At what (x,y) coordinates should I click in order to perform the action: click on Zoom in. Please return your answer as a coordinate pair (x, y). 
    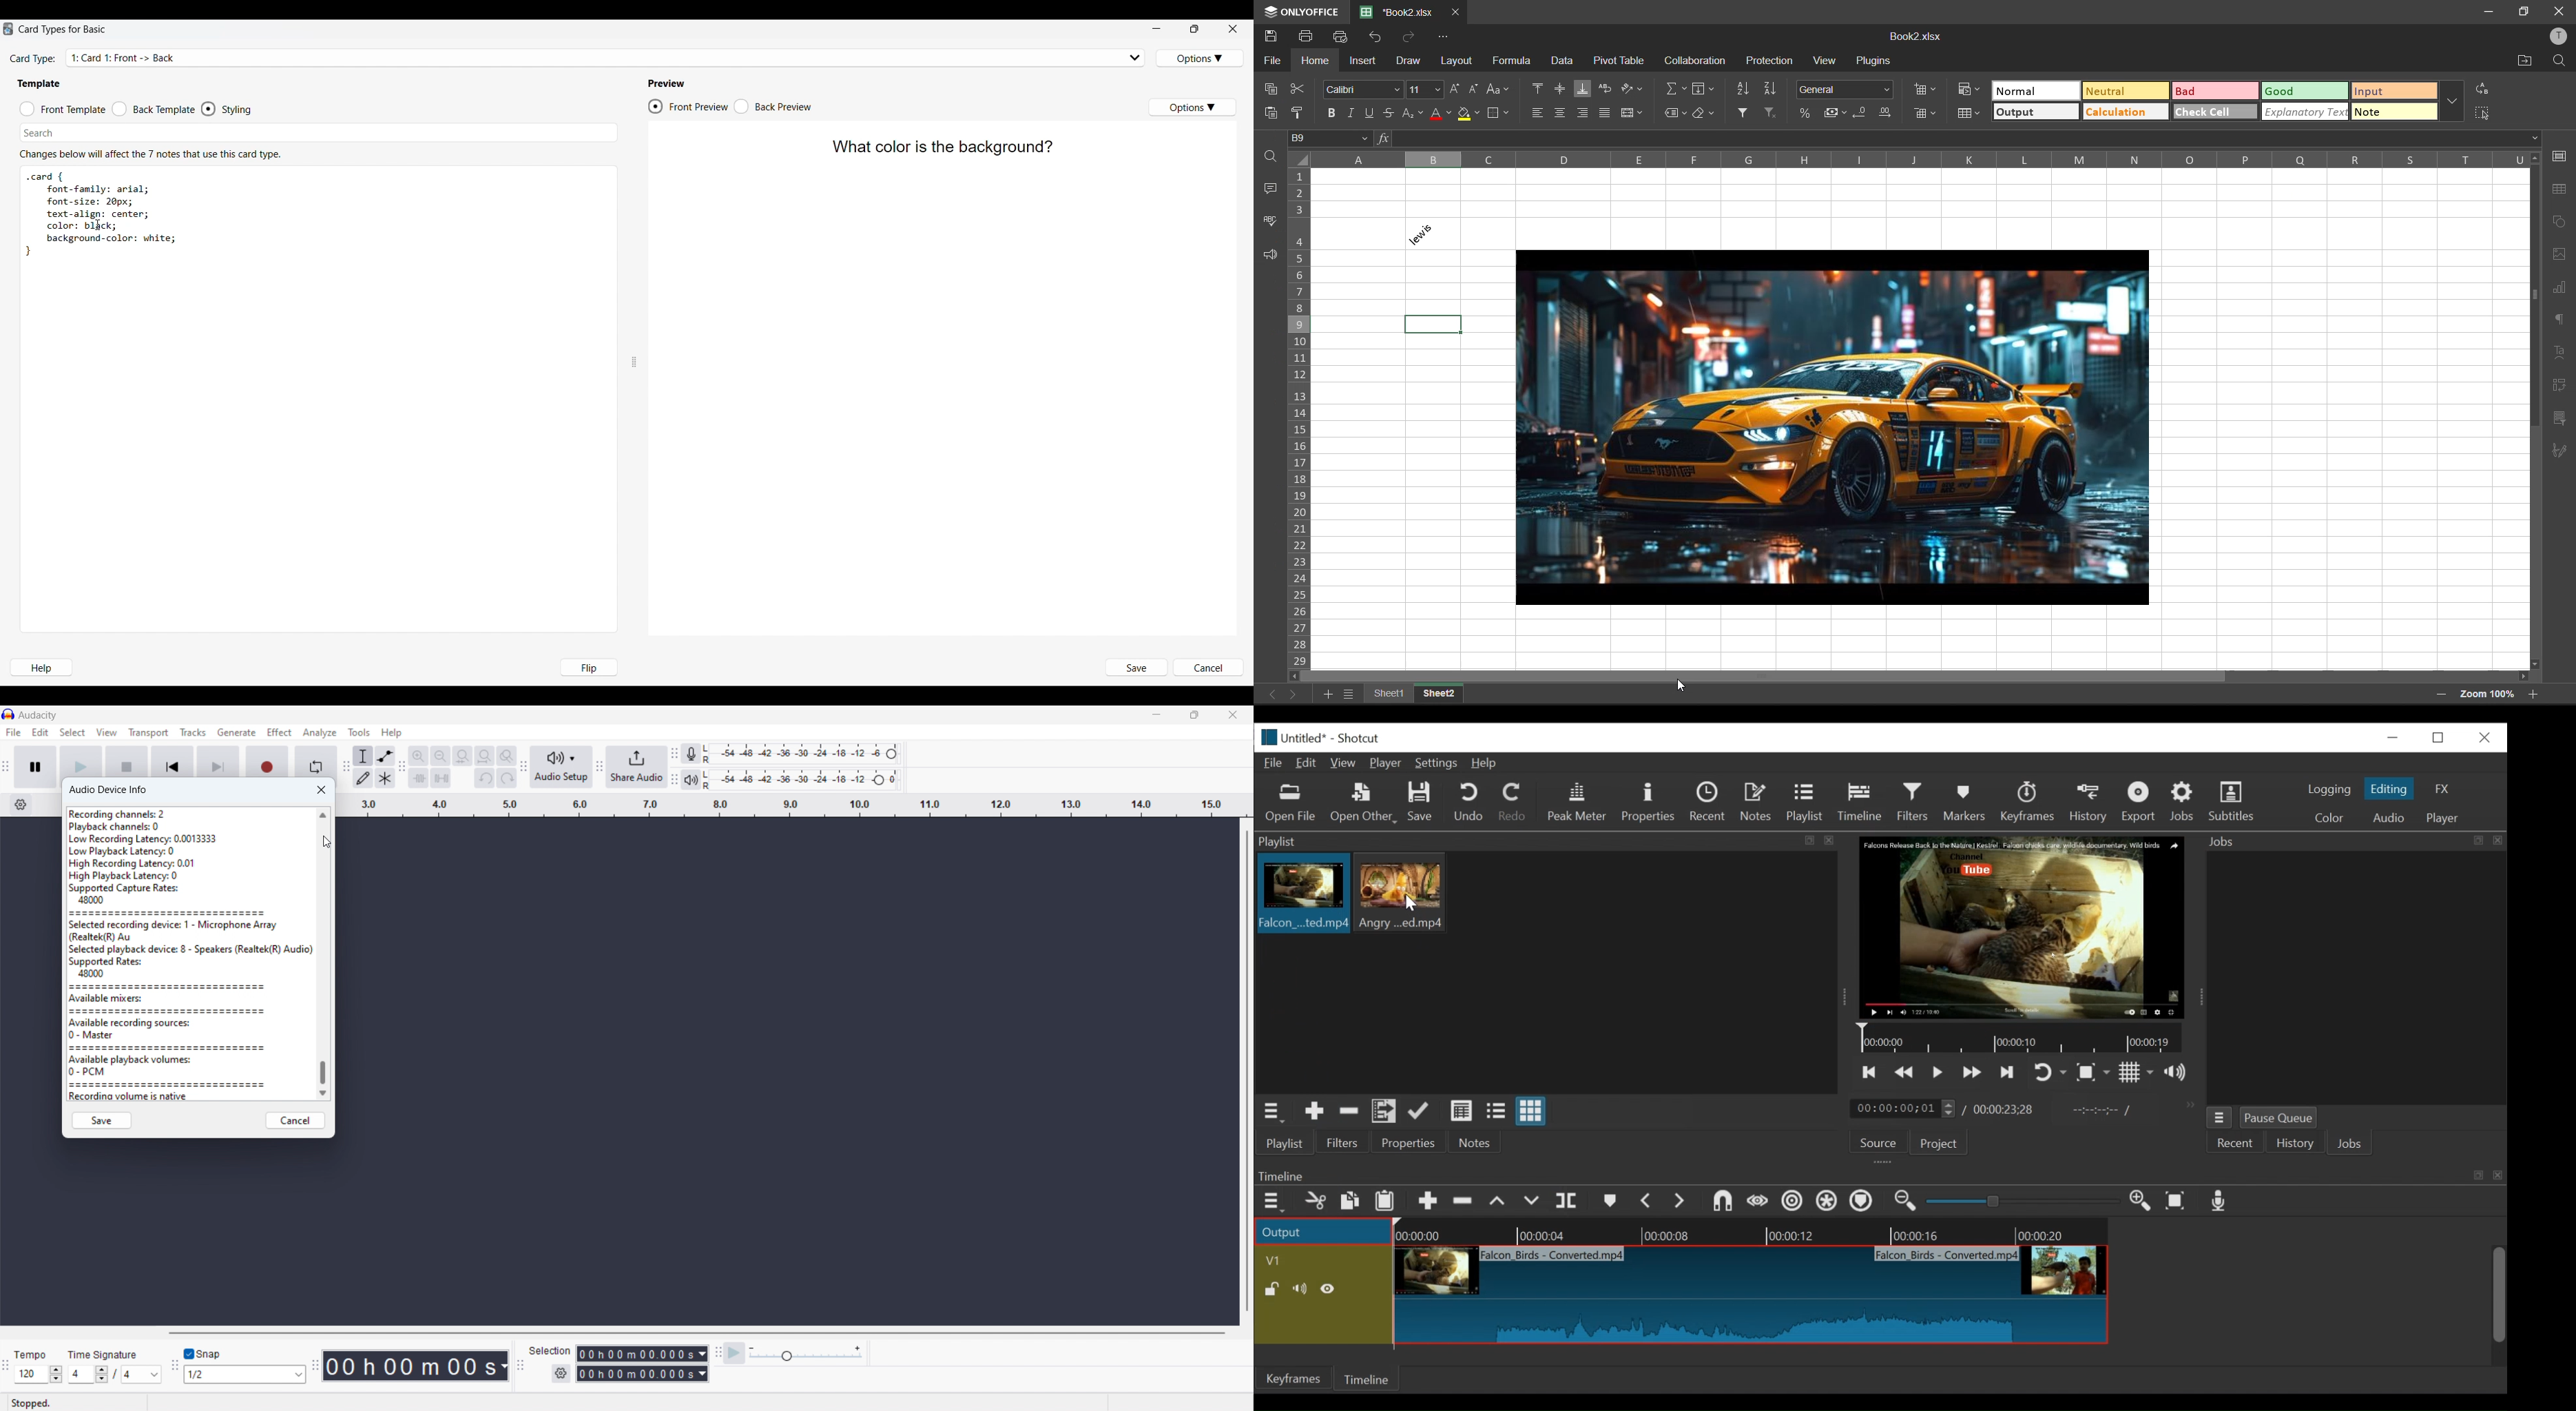
    Looking at the image, I should click on (2142, 1202).